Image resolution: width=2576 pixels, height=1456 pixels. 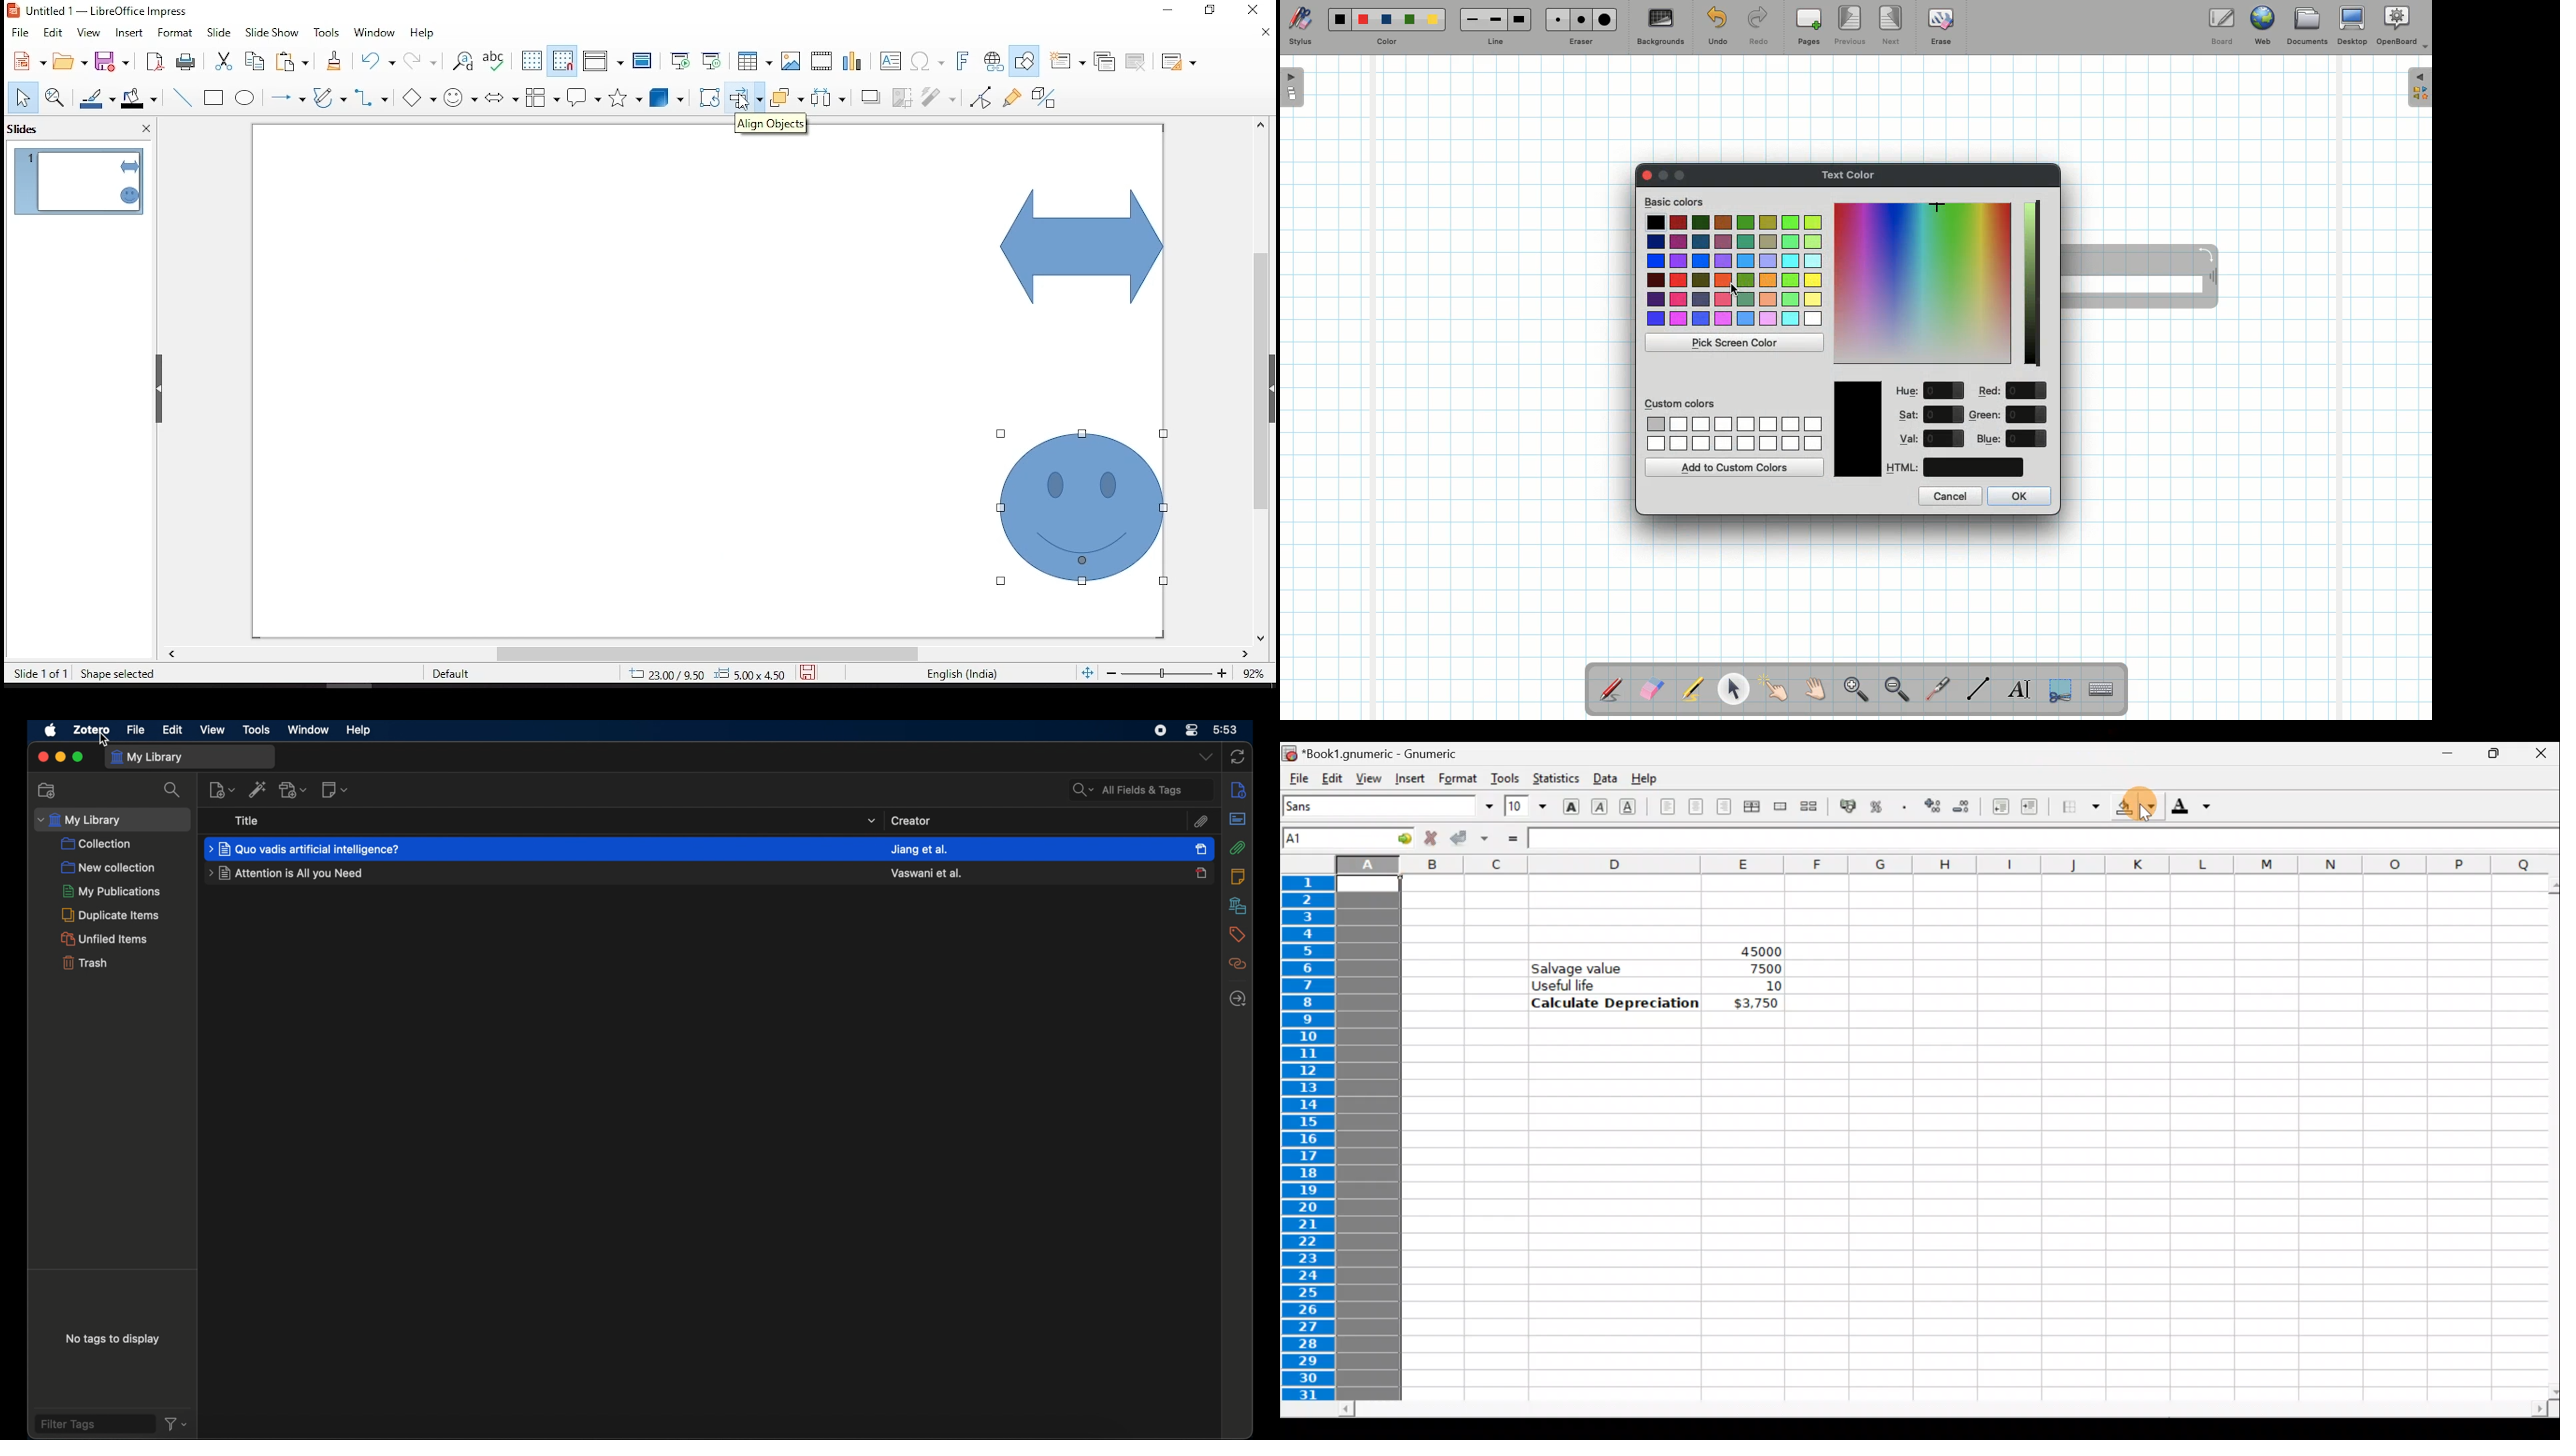 I want to click on Red, so click(x=1990, y=391).